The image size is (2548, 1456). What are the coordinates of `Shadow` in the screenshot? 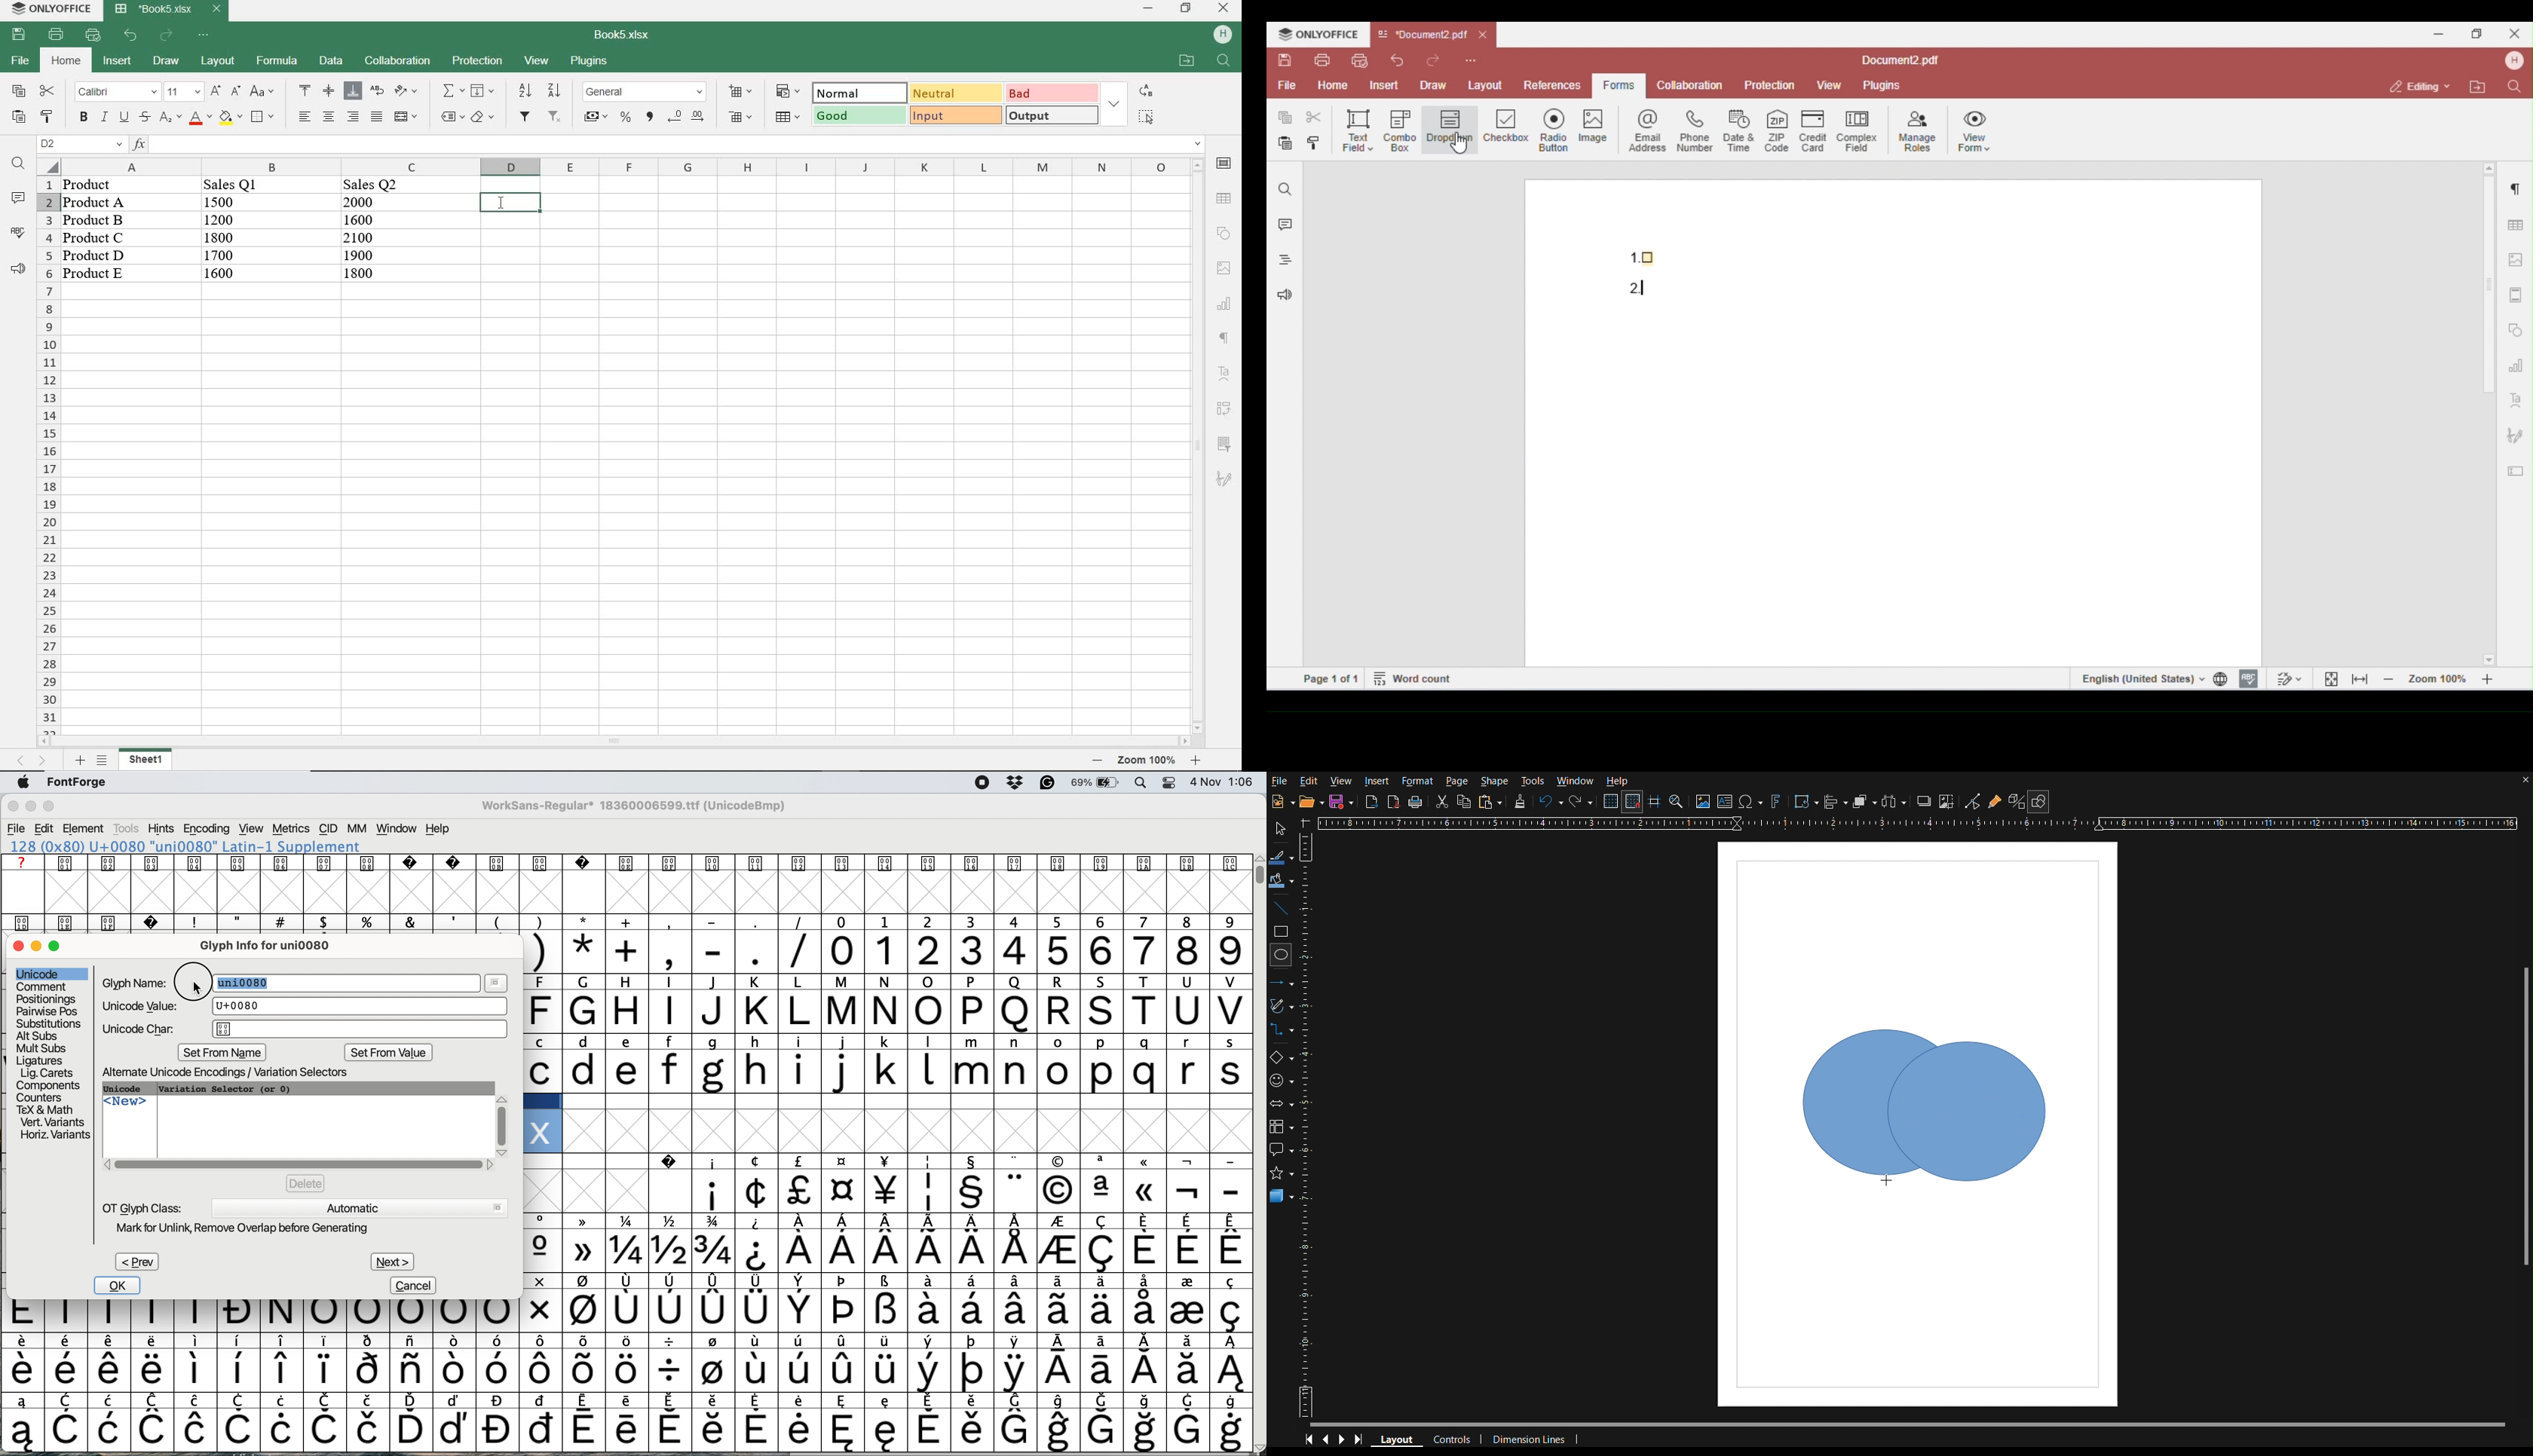 It's located at (1924, 802).